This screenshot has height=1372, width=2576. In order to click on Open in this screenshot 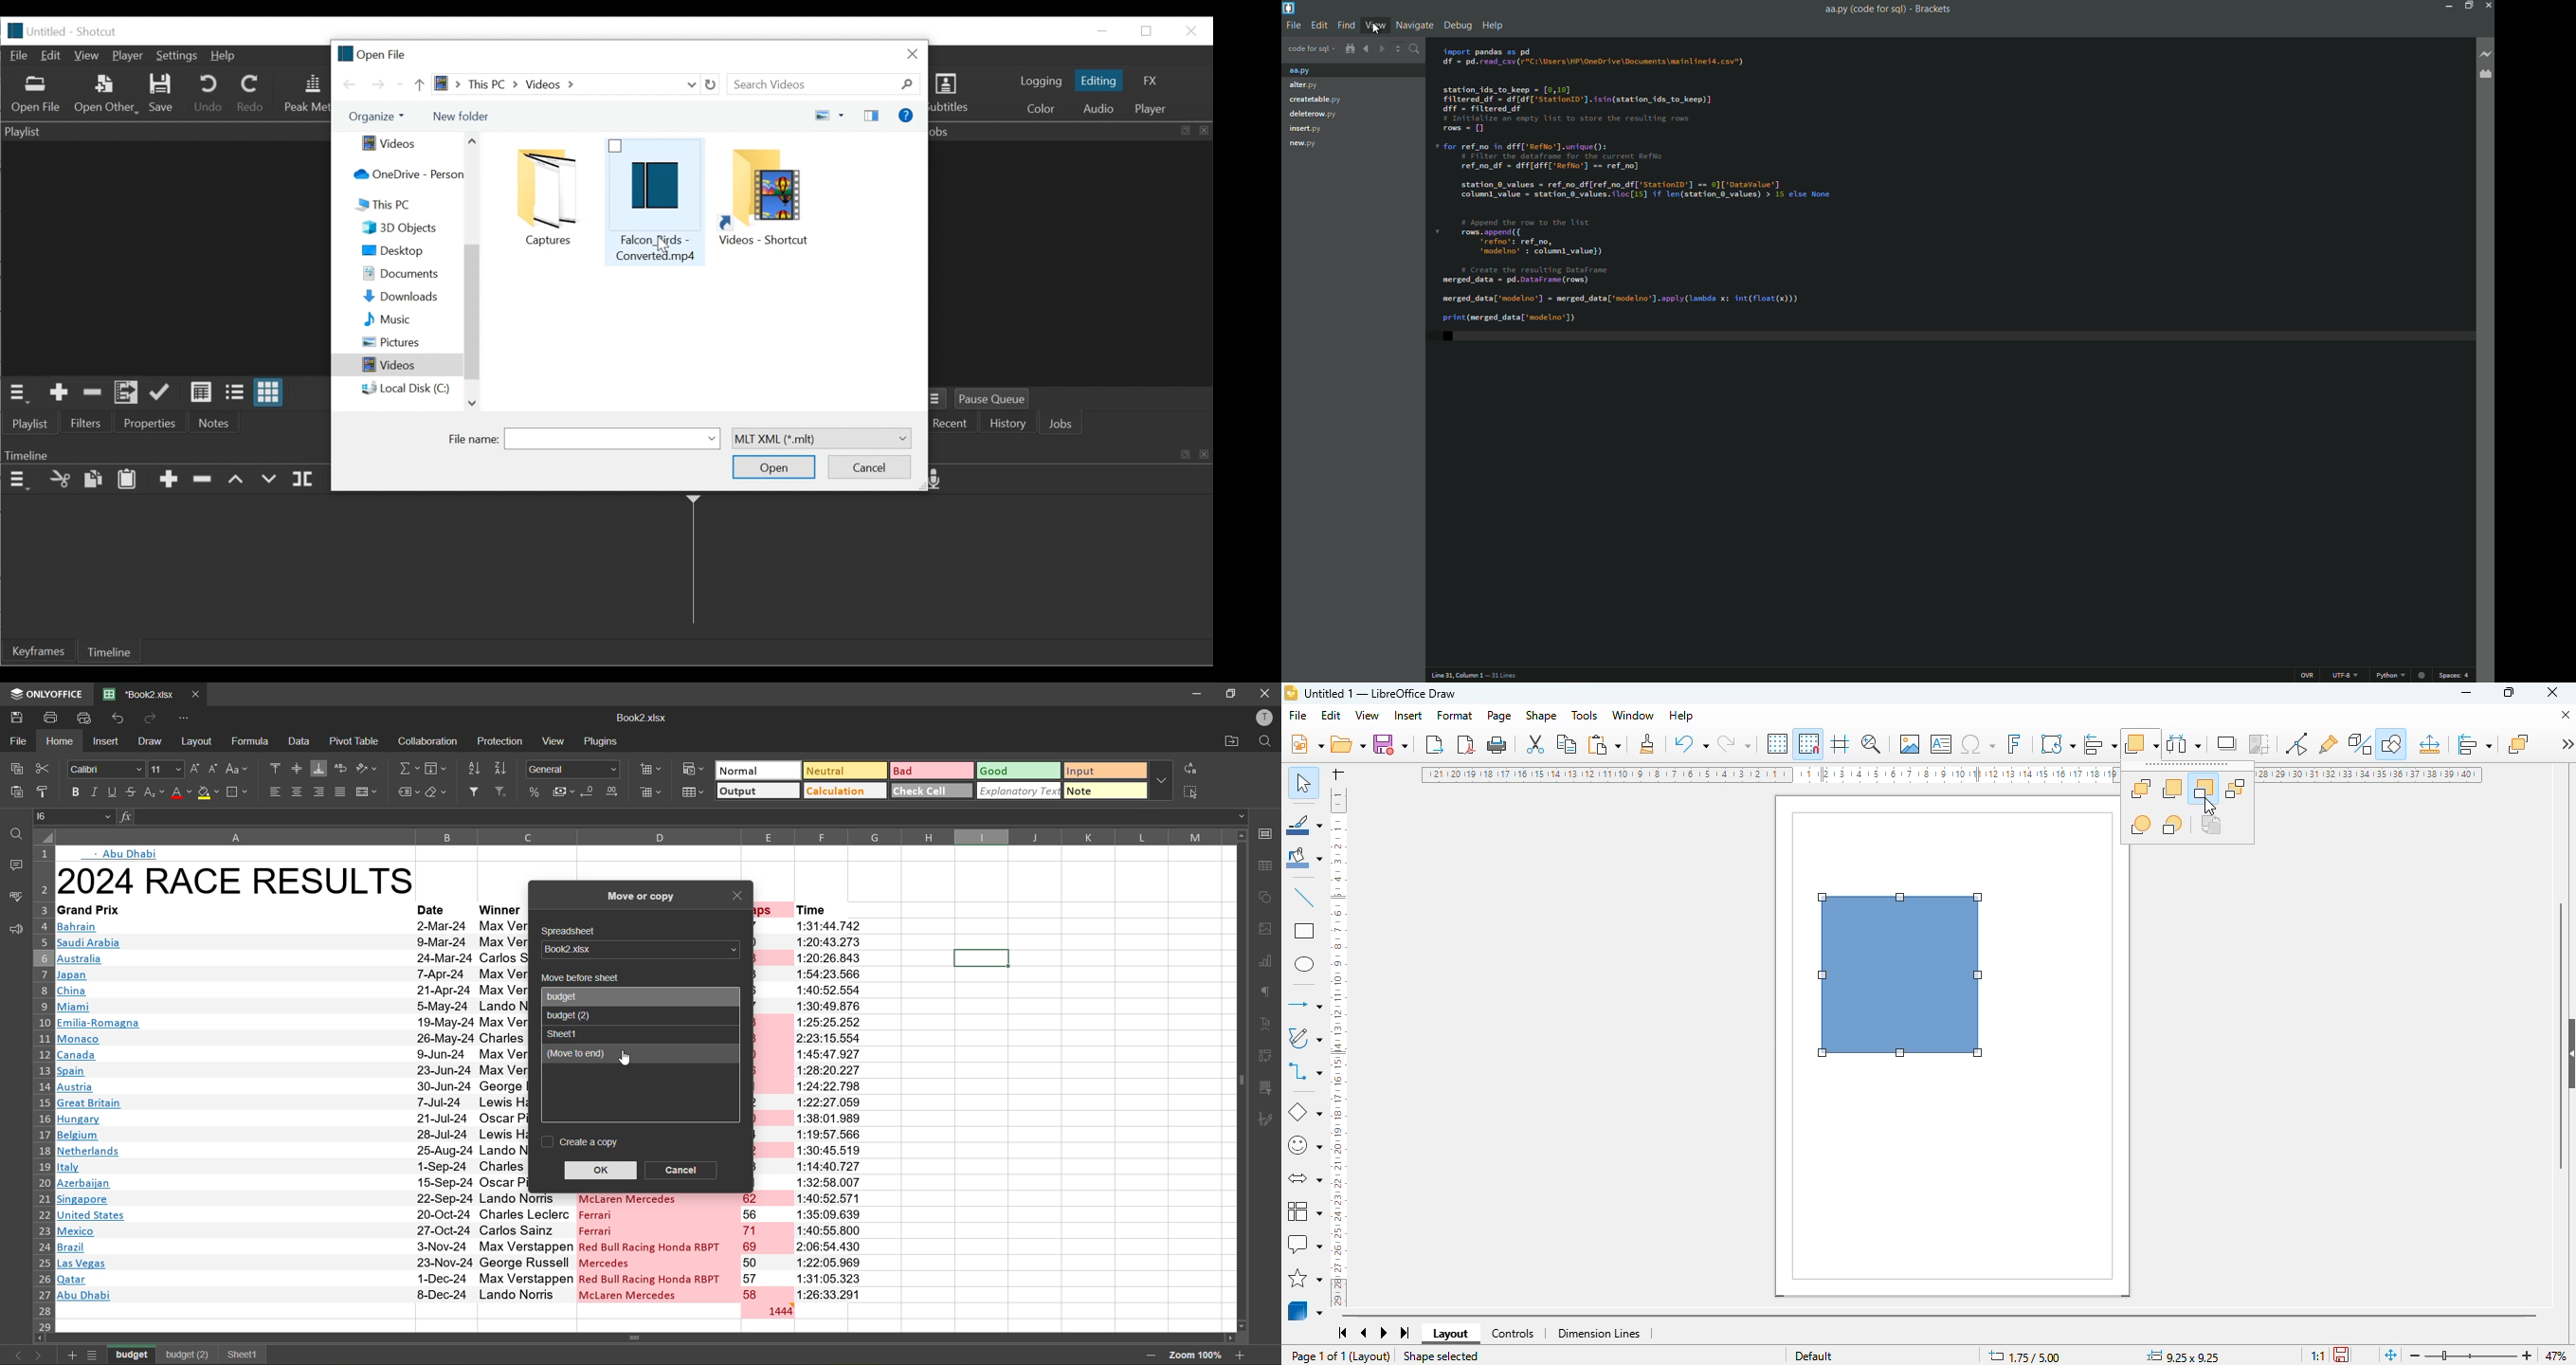, I will do `click(775, 467)`.